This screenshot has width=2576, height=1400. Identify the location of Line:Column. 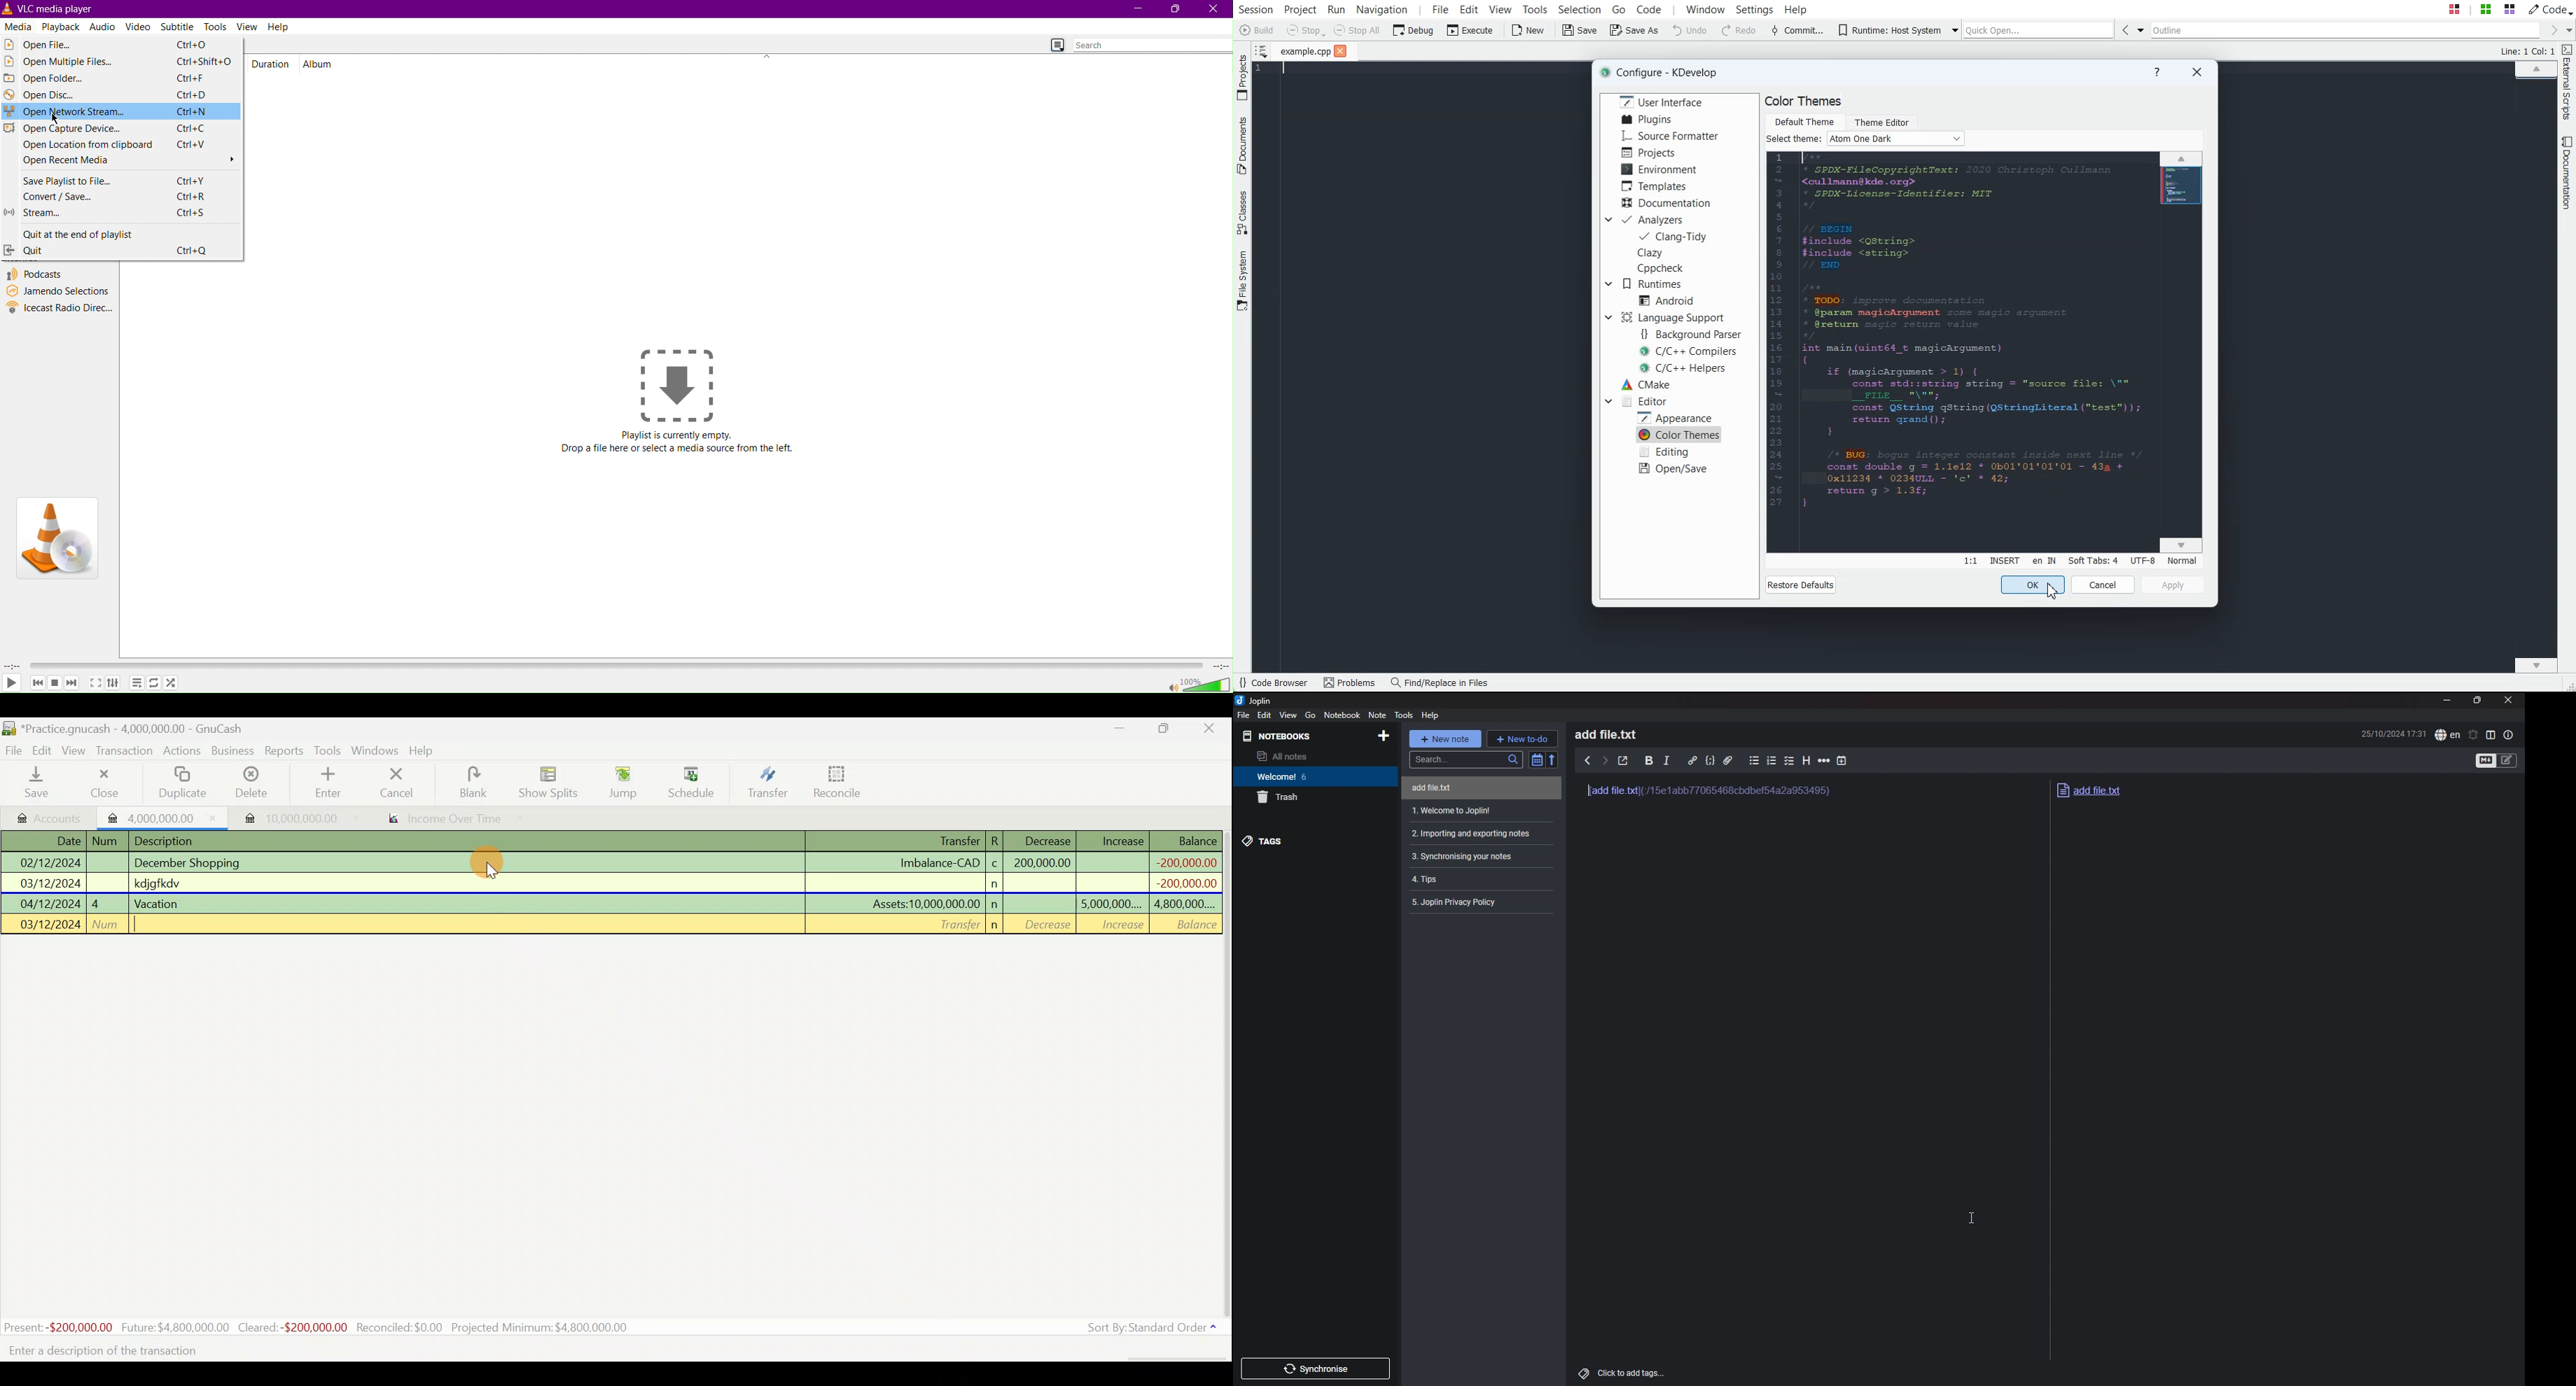
(1970, 562).